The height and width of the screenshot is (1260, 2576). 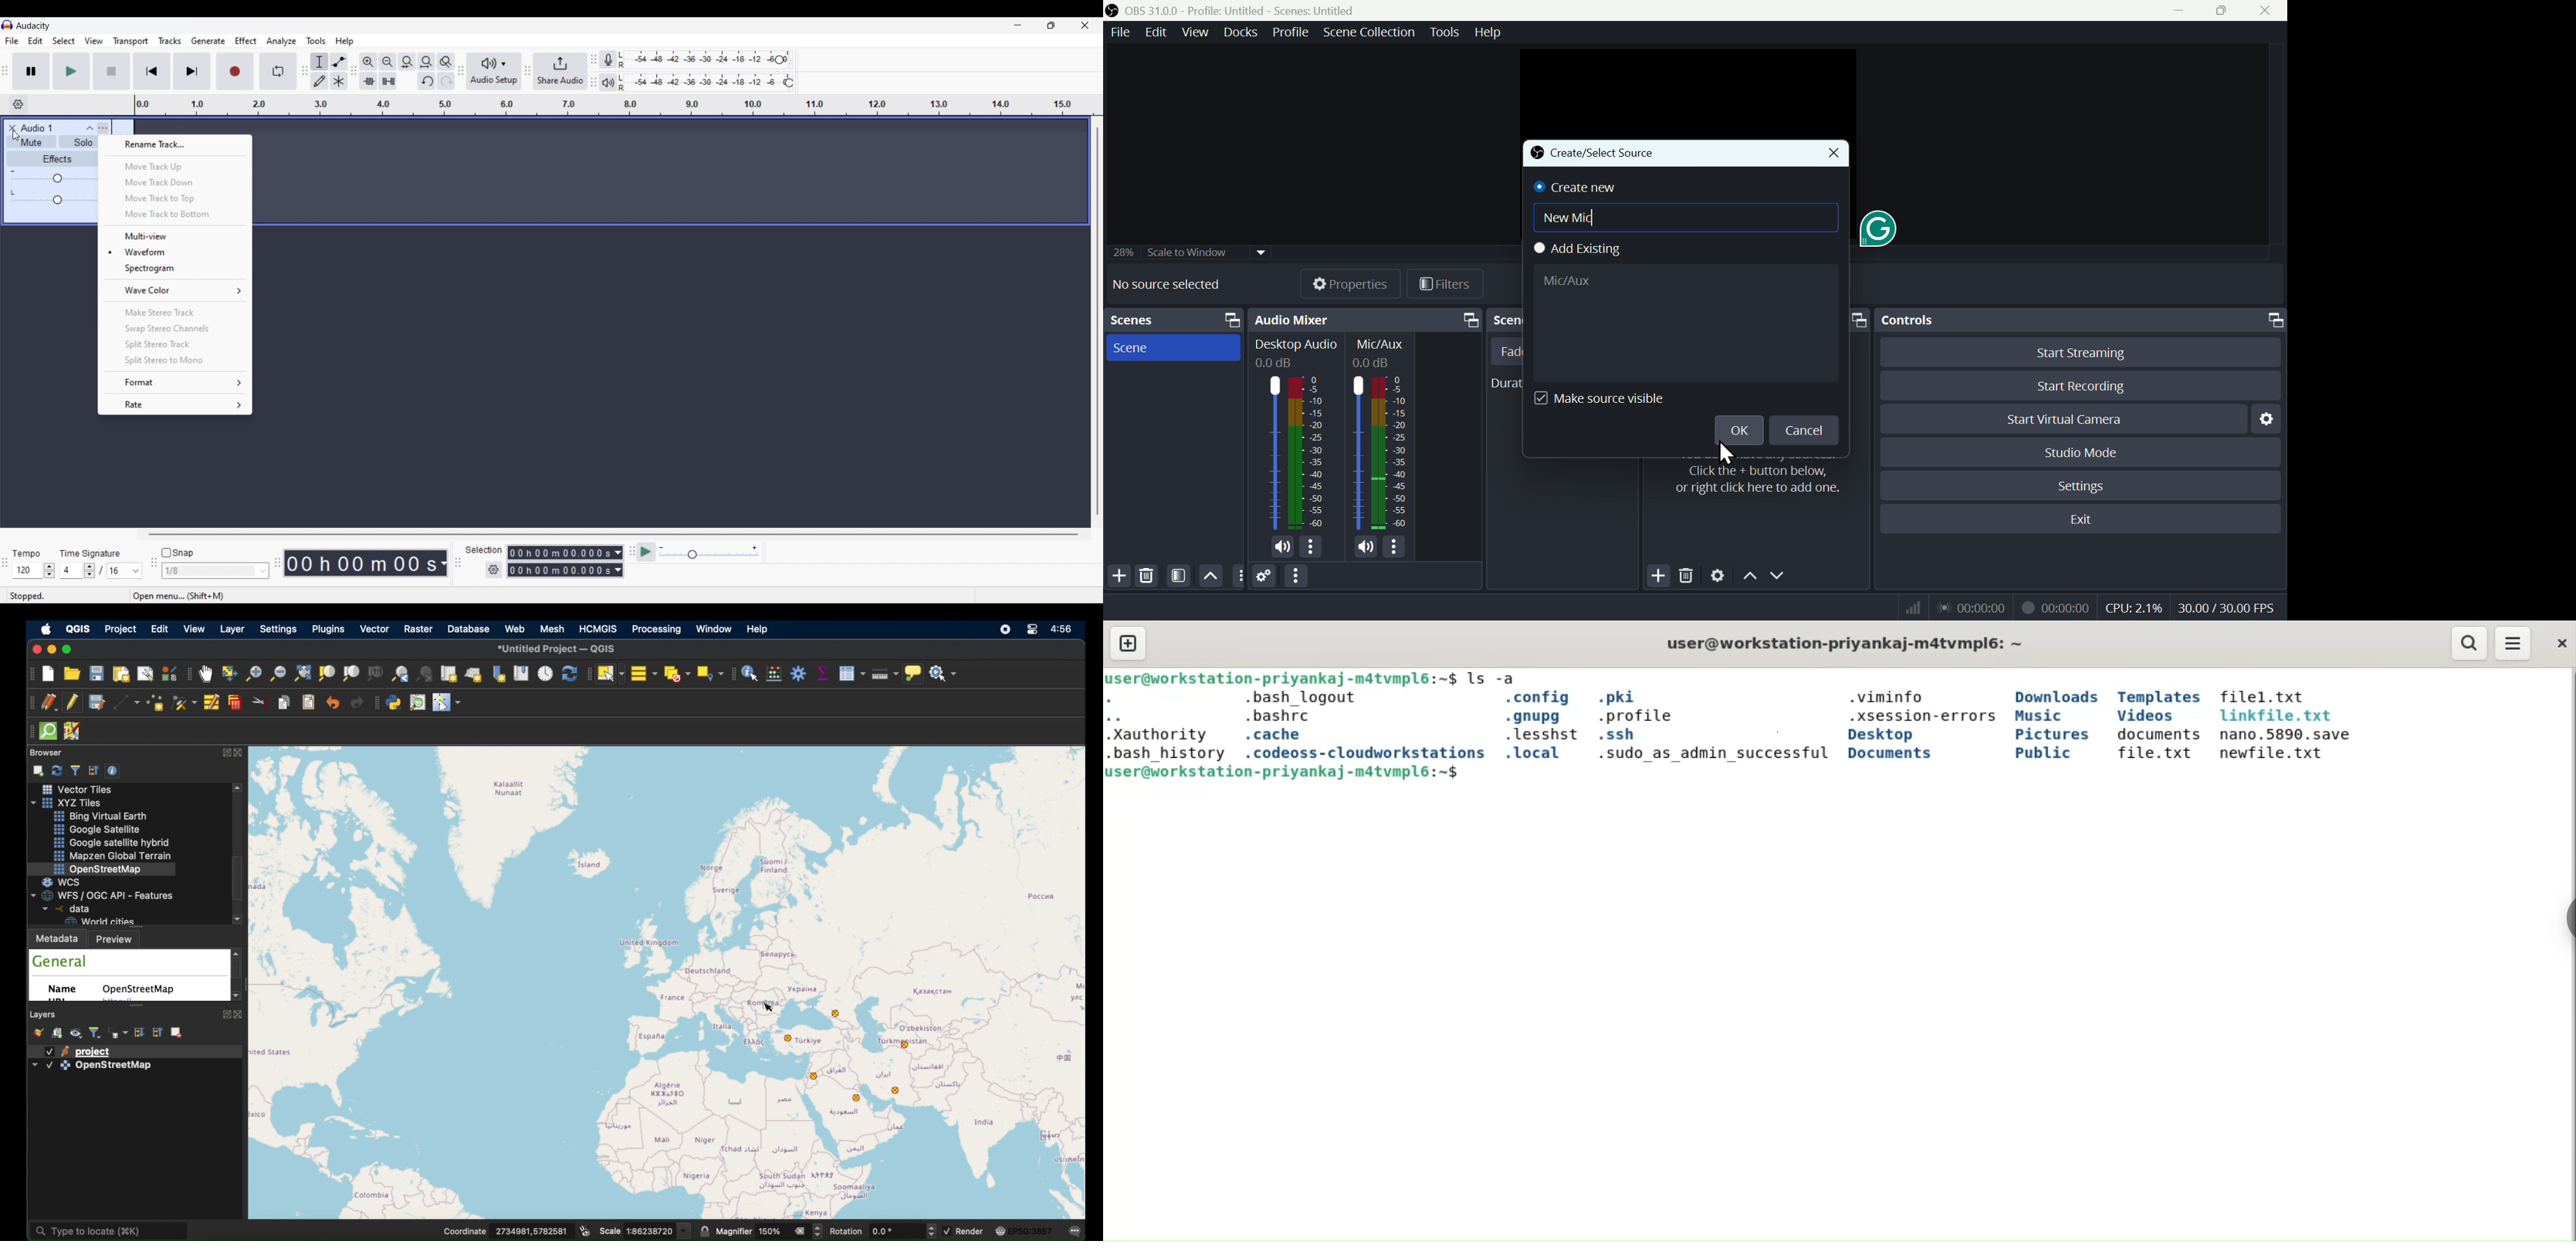 I want to click on (un)mute, so click(x=1366, y=547).